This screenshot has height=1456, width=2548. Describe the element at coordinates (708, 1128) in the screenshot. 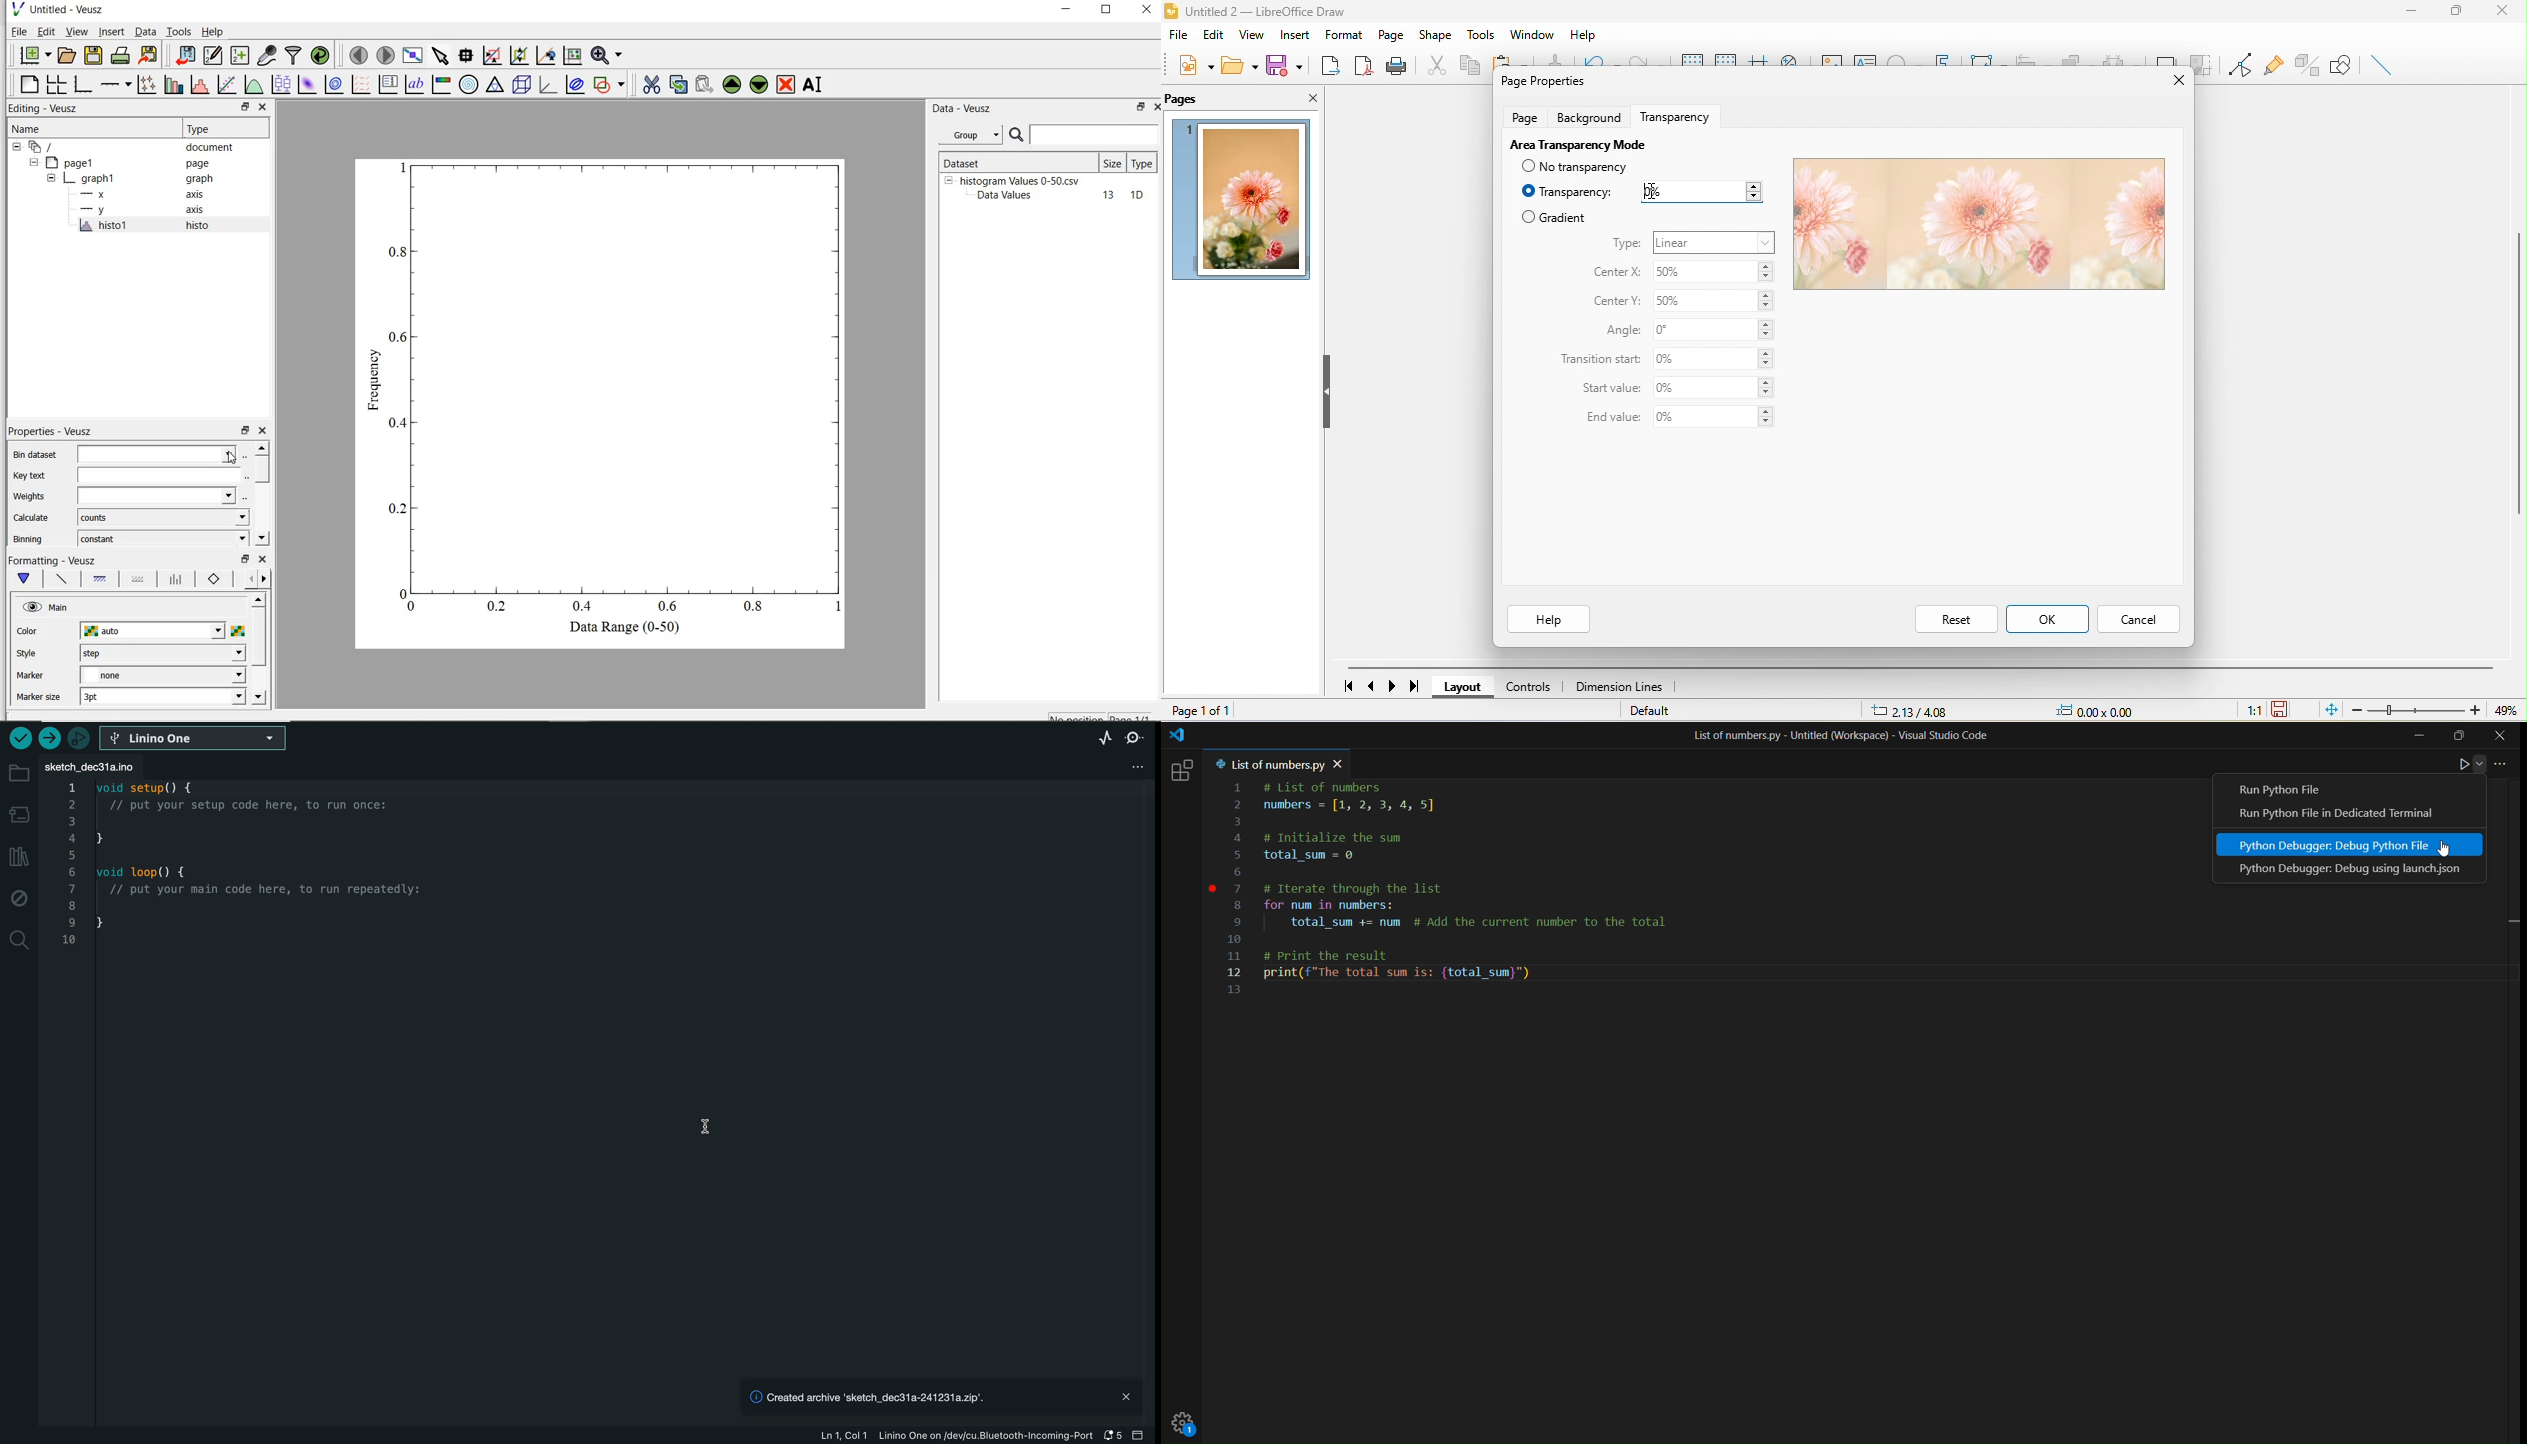

I see `cursor` at that location.